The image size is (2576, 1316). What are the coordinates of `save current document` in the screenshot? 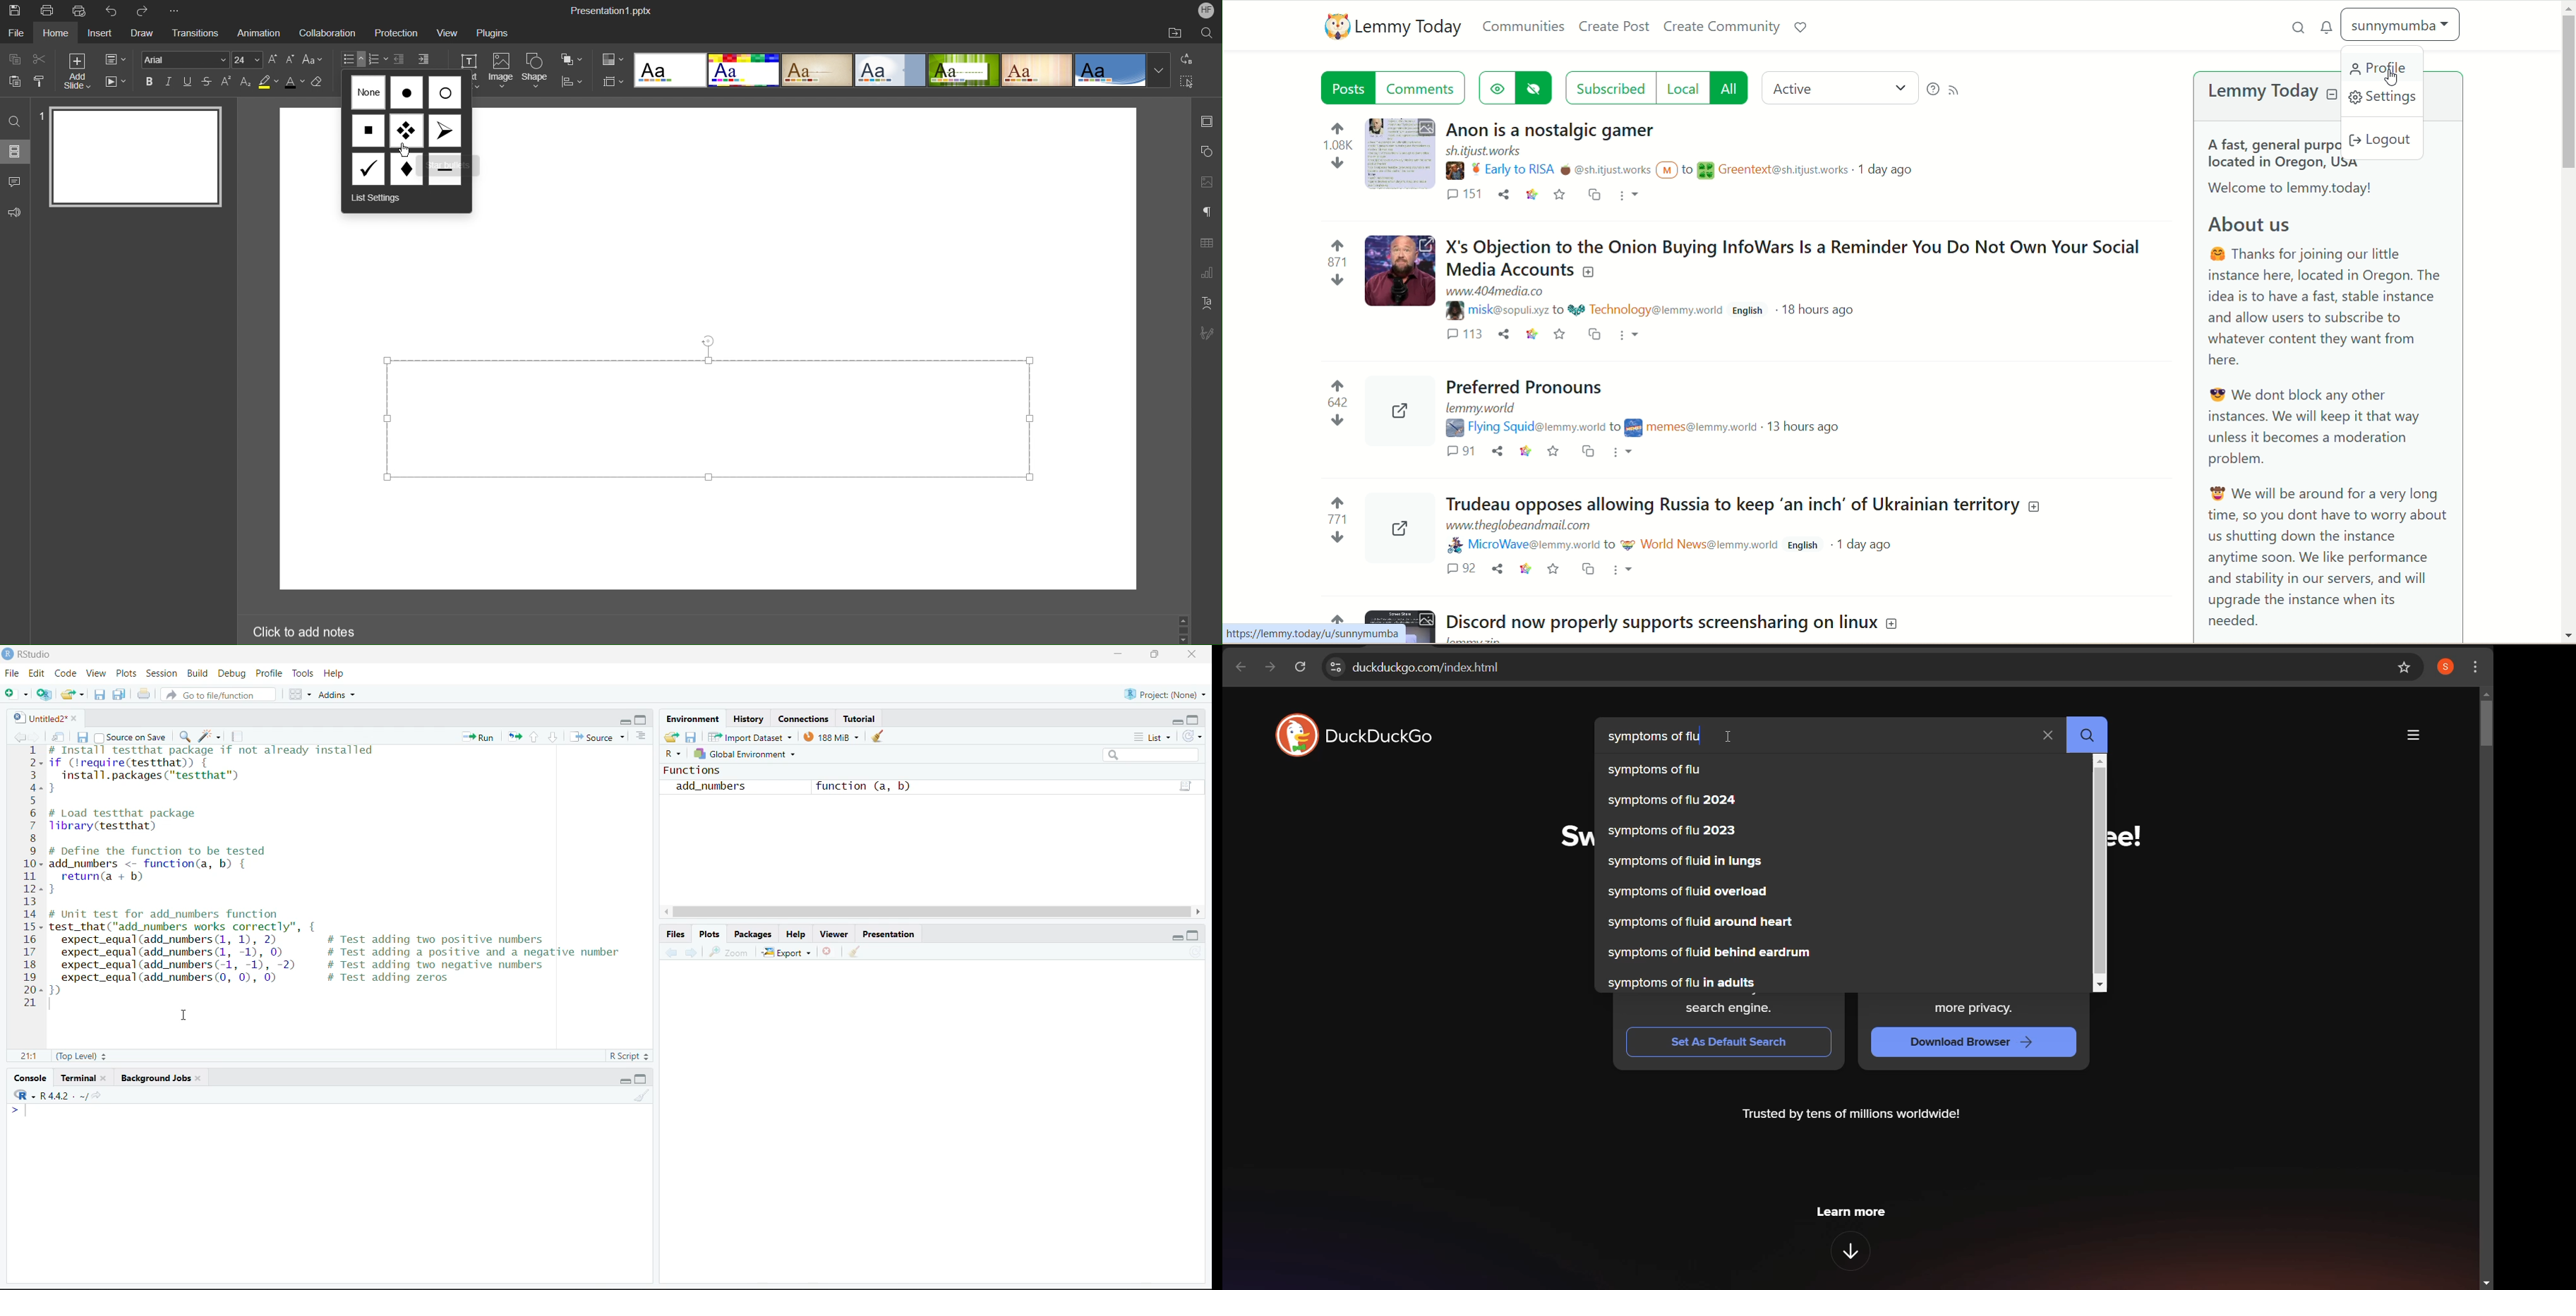 It's located at (84, 738).